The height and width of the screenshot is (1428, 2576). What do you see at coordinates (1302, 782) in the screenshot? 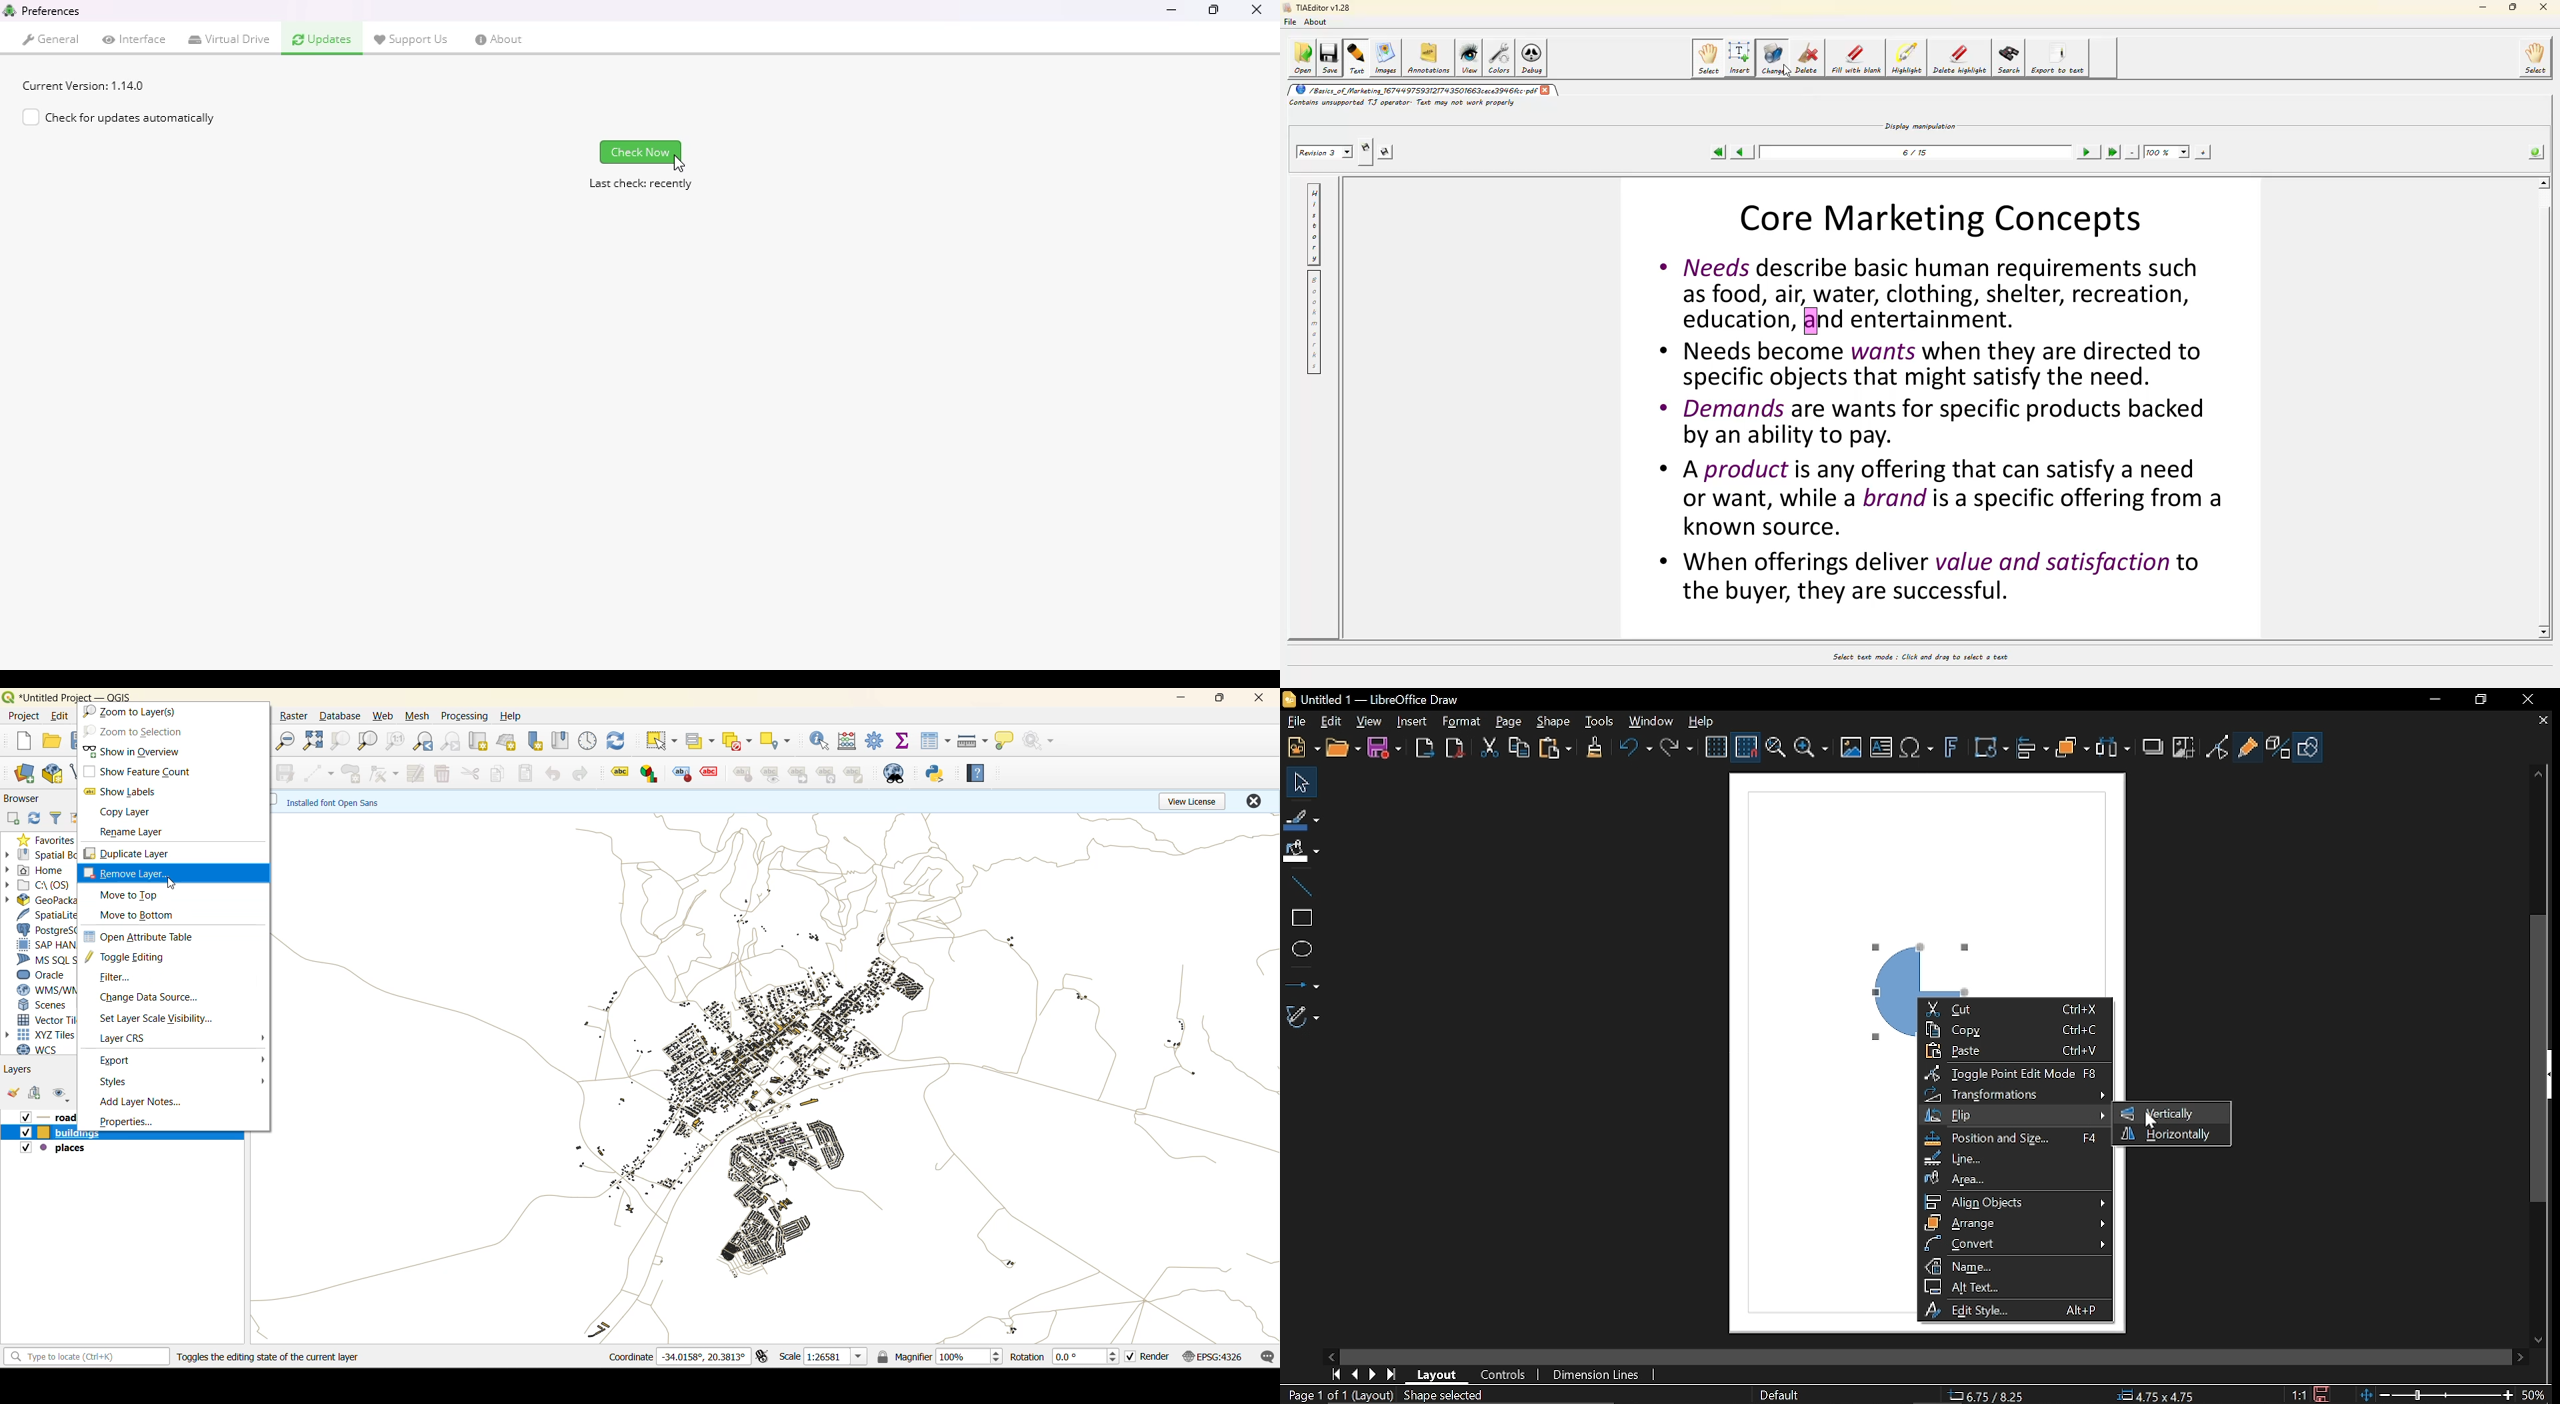
I see `Select` at bounding box center [1302, 782].